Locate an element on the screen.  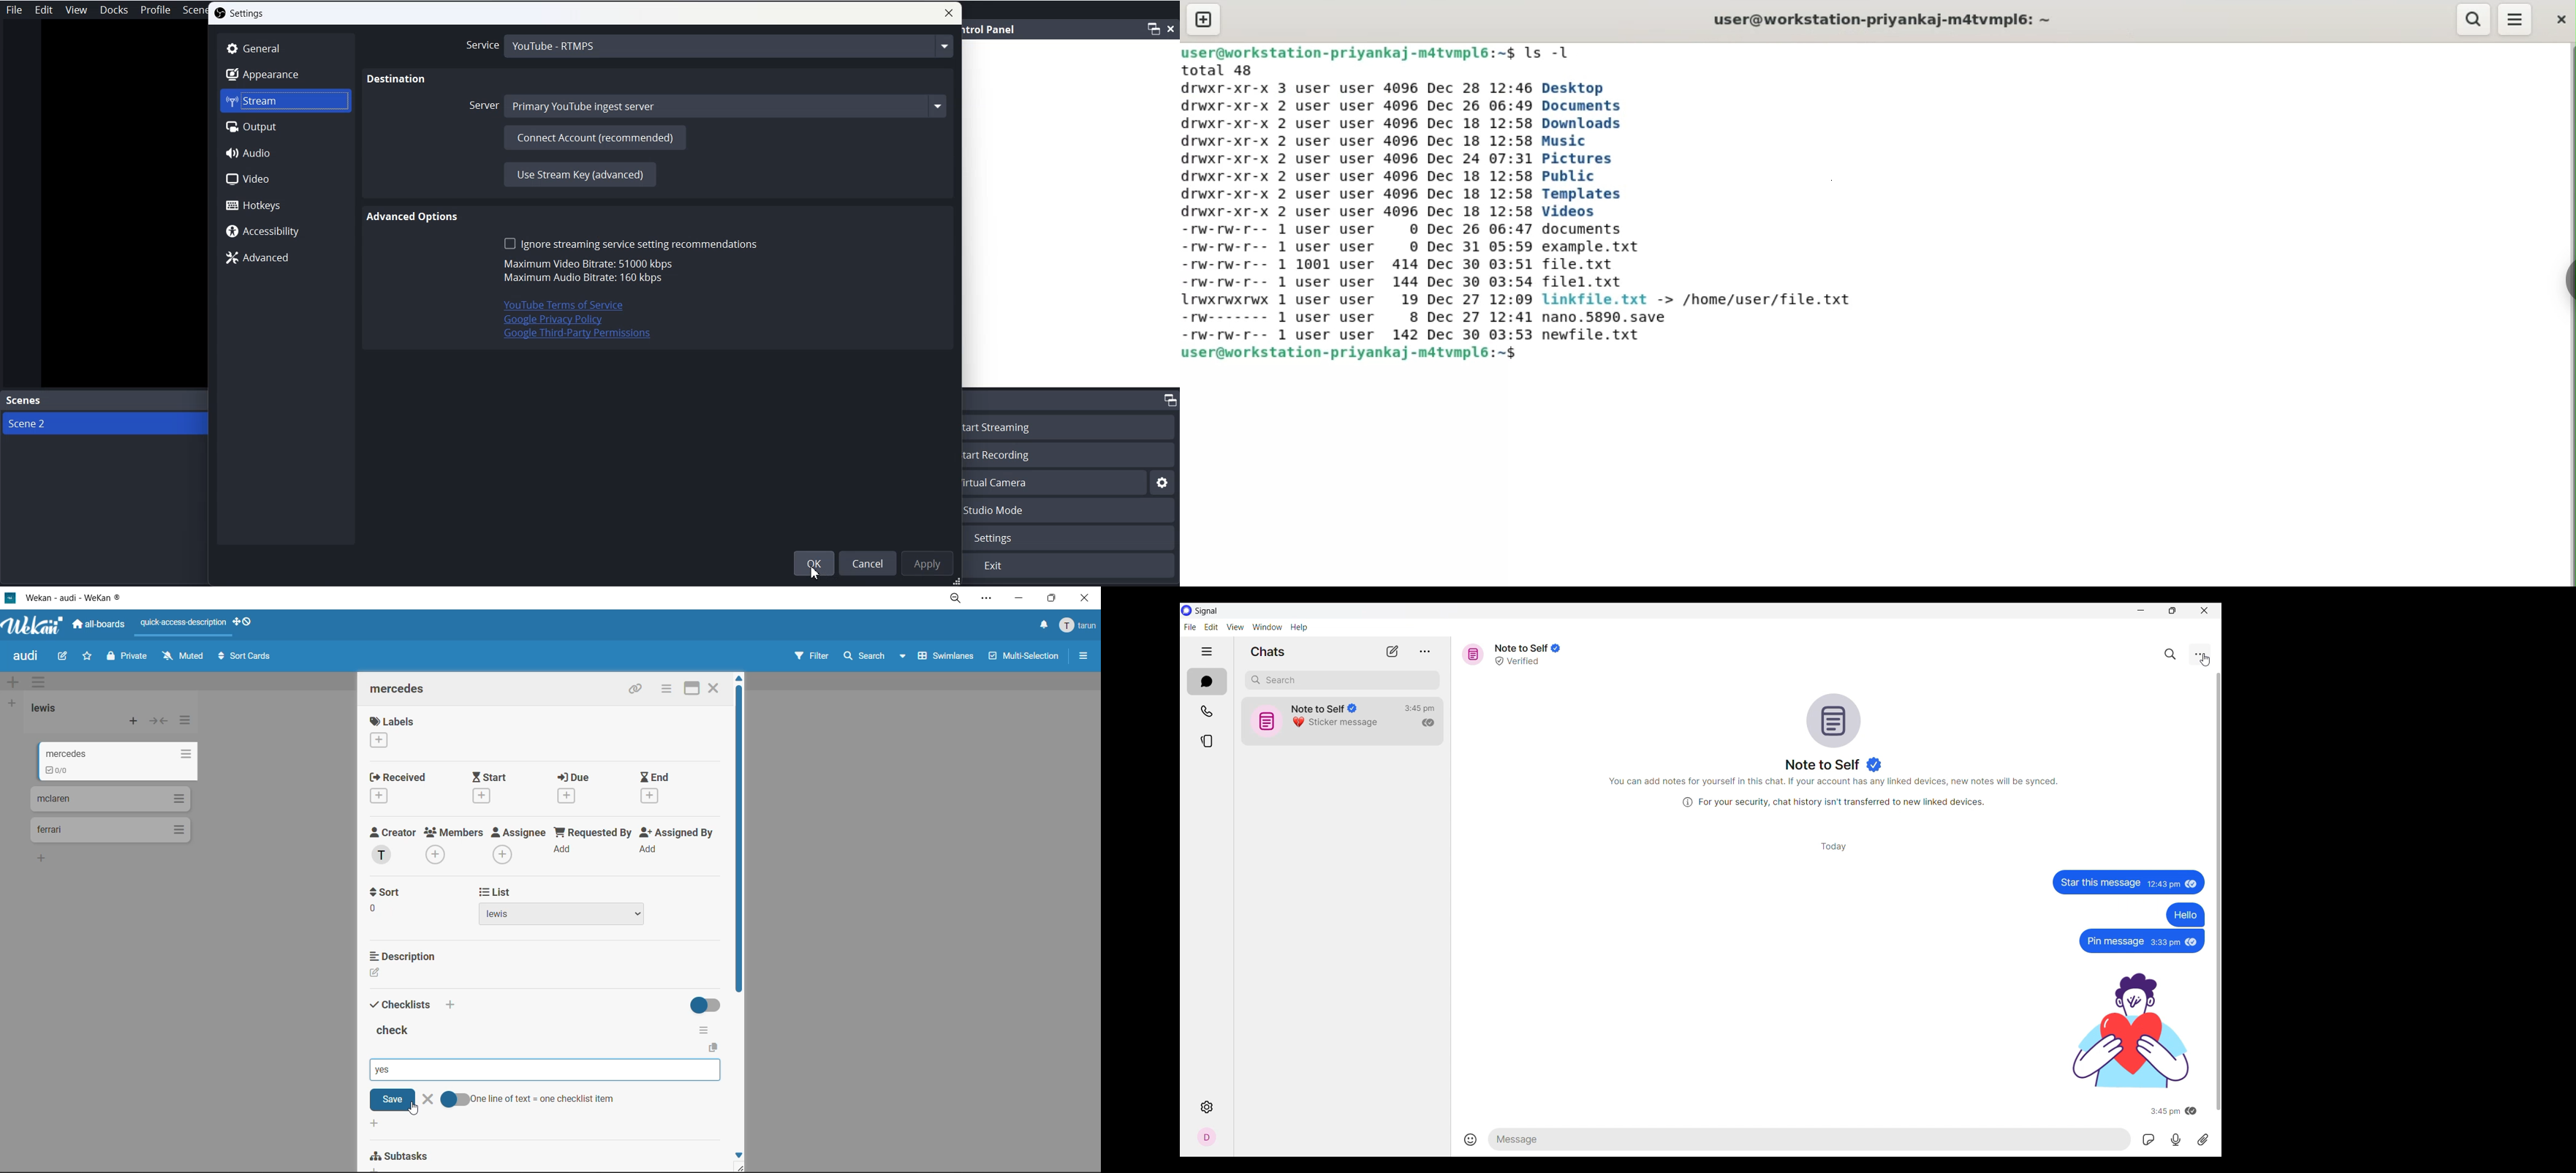
Type in text message is located at coordinates (1811, 1139).